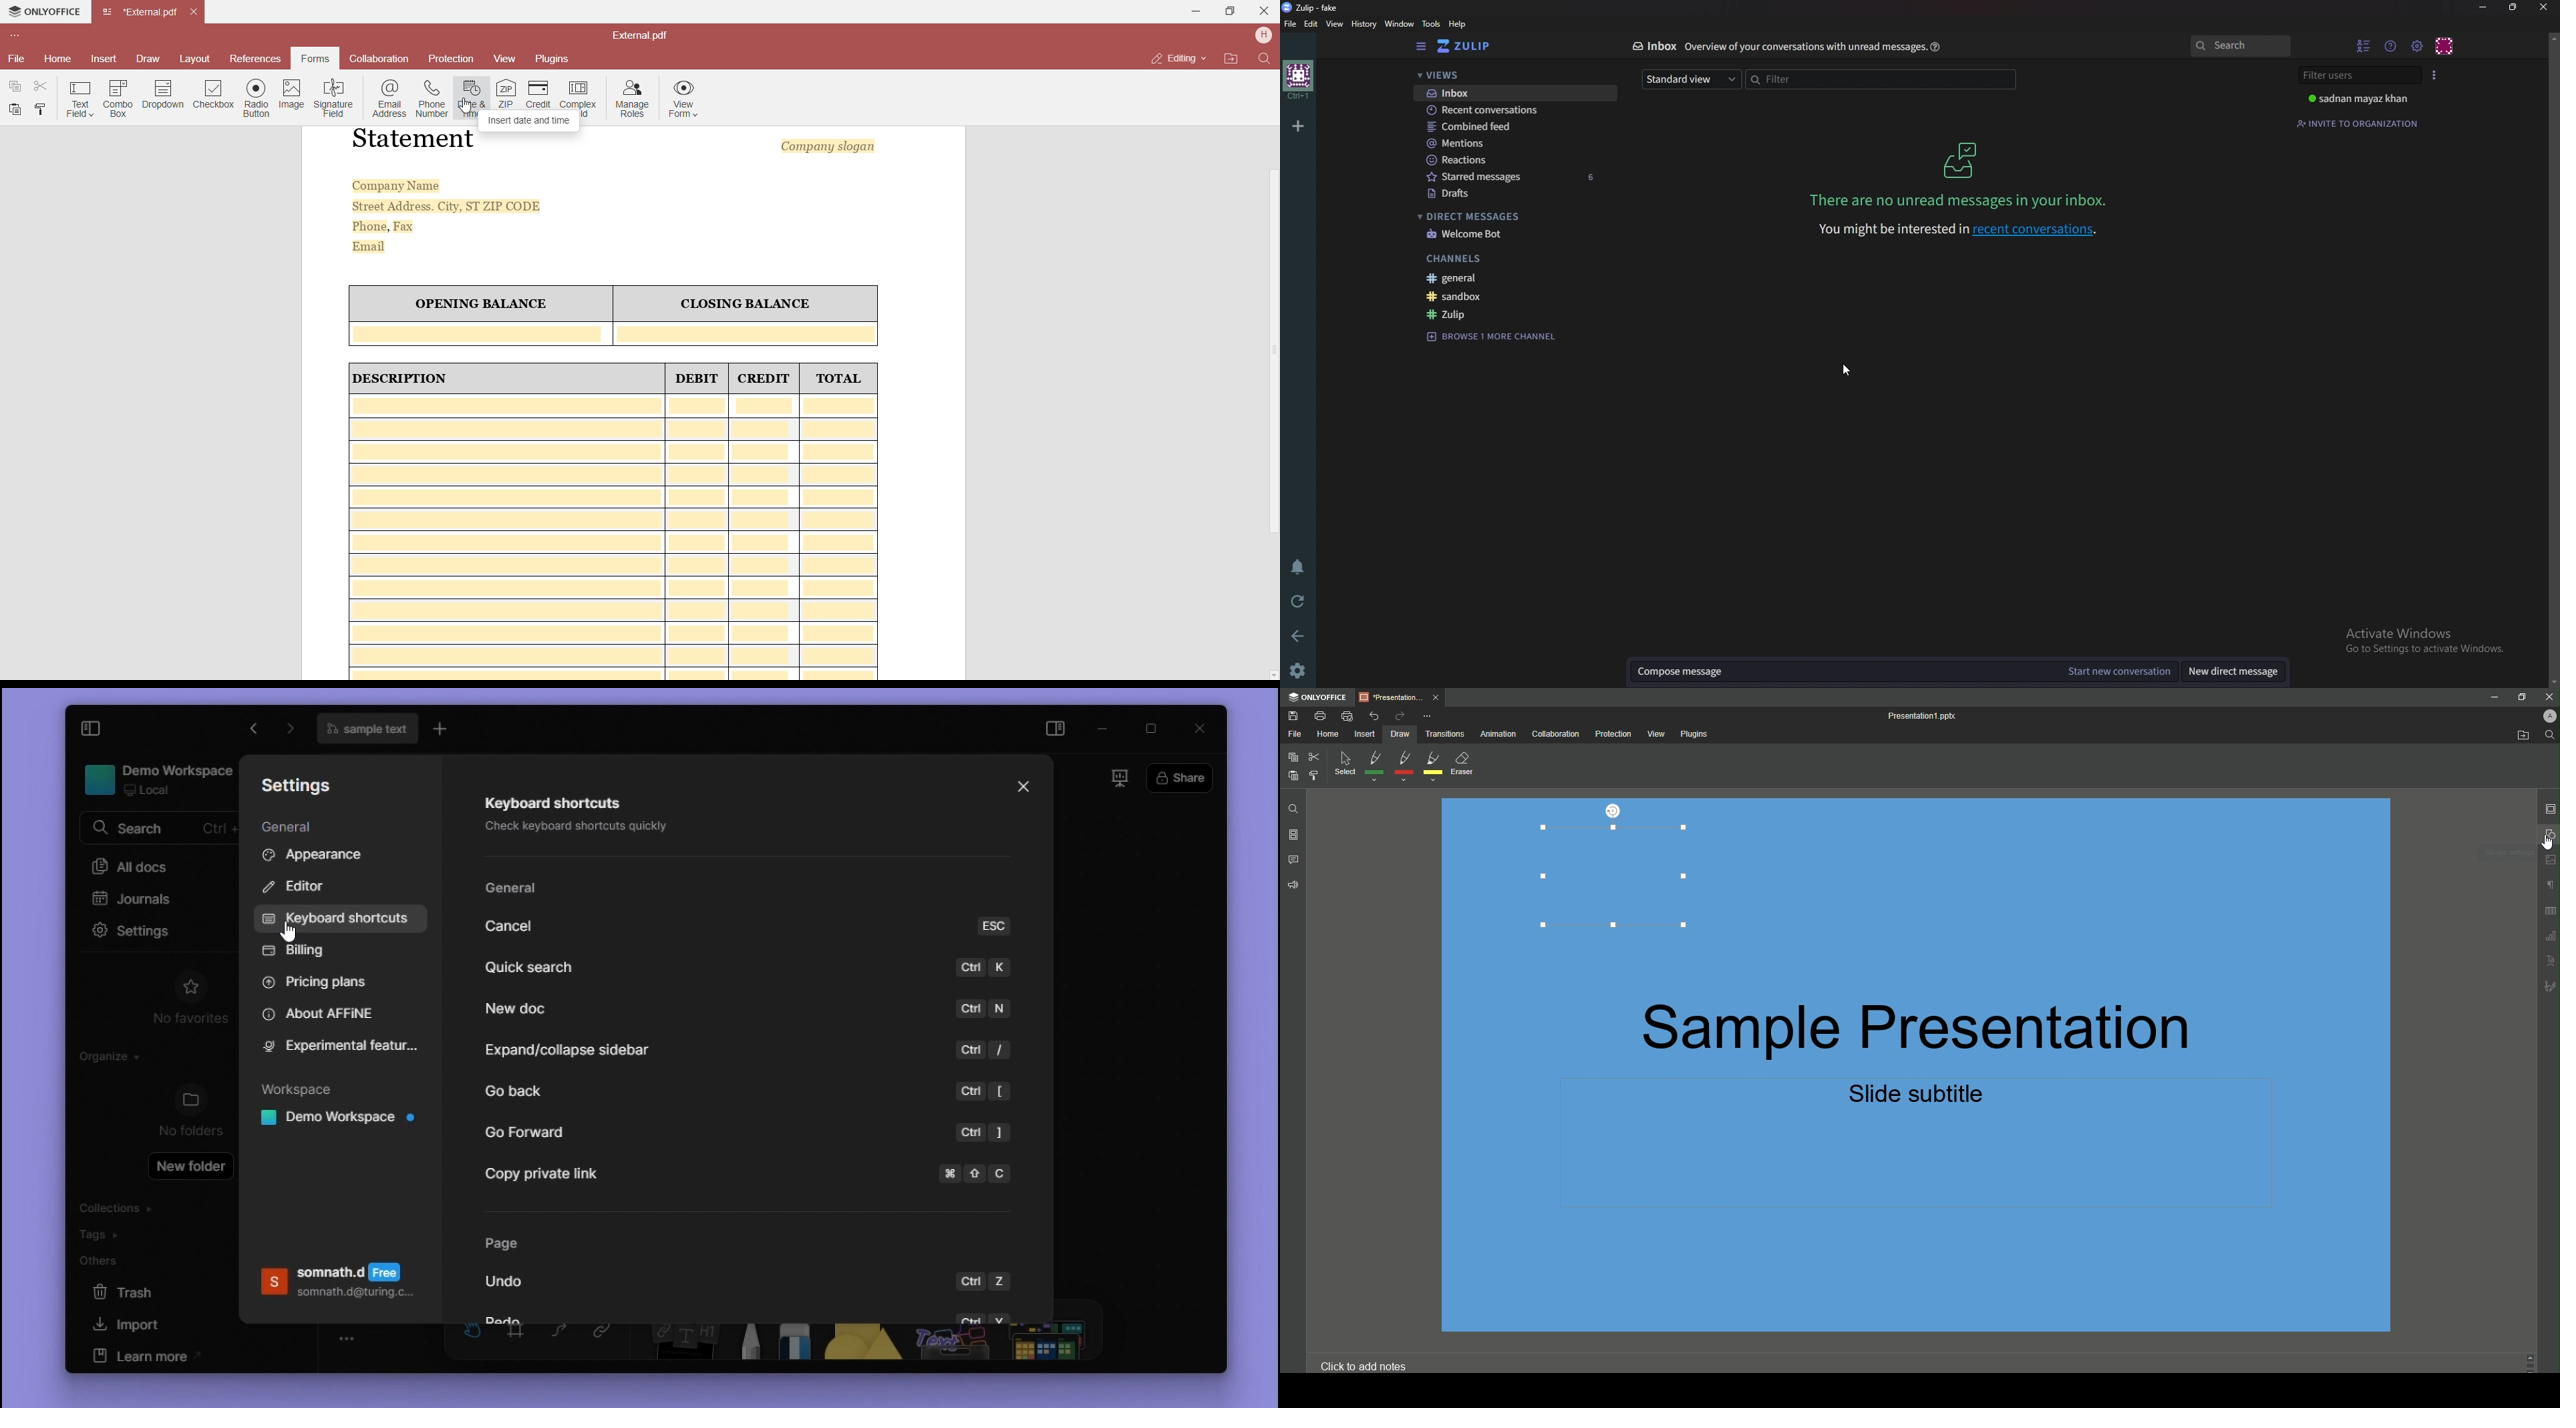 The image size is (2576, 1428). What do you see at coordinates (114, 1233) in the screenshot?
I see `tags` at bounding box center [114, 1233].